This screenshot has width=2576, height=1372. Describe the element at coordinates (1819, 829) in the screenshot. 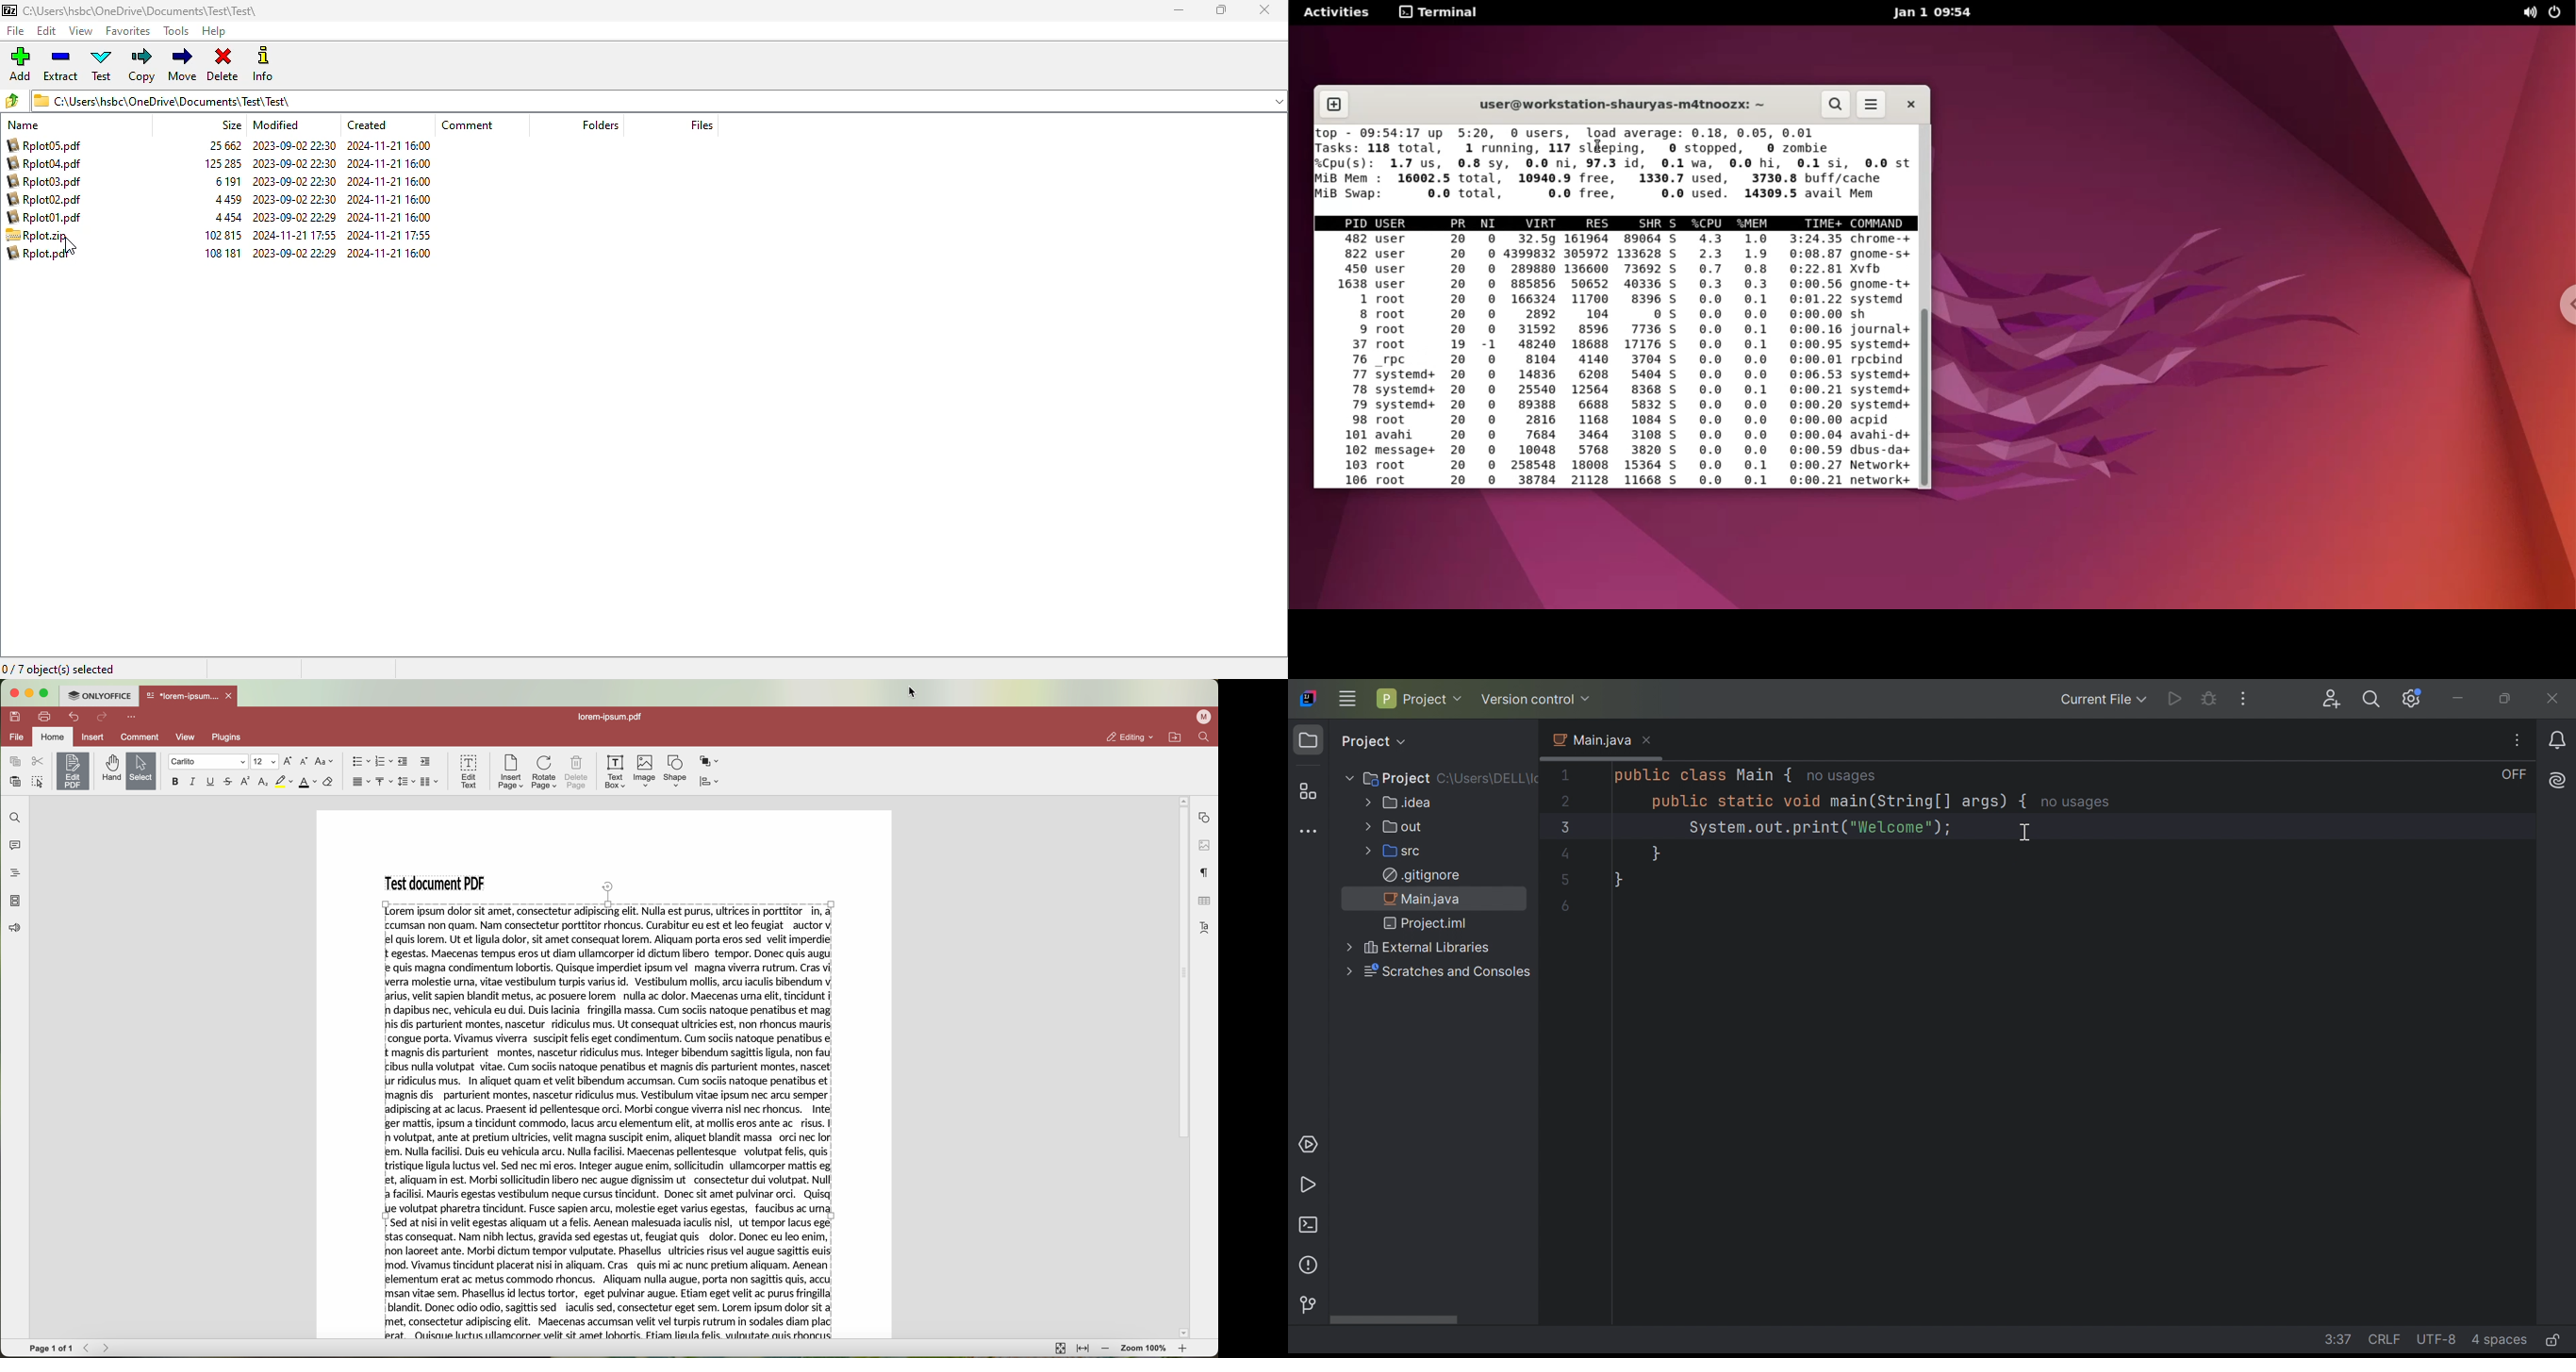

I see `System.out.print("Welcome");` at that location.